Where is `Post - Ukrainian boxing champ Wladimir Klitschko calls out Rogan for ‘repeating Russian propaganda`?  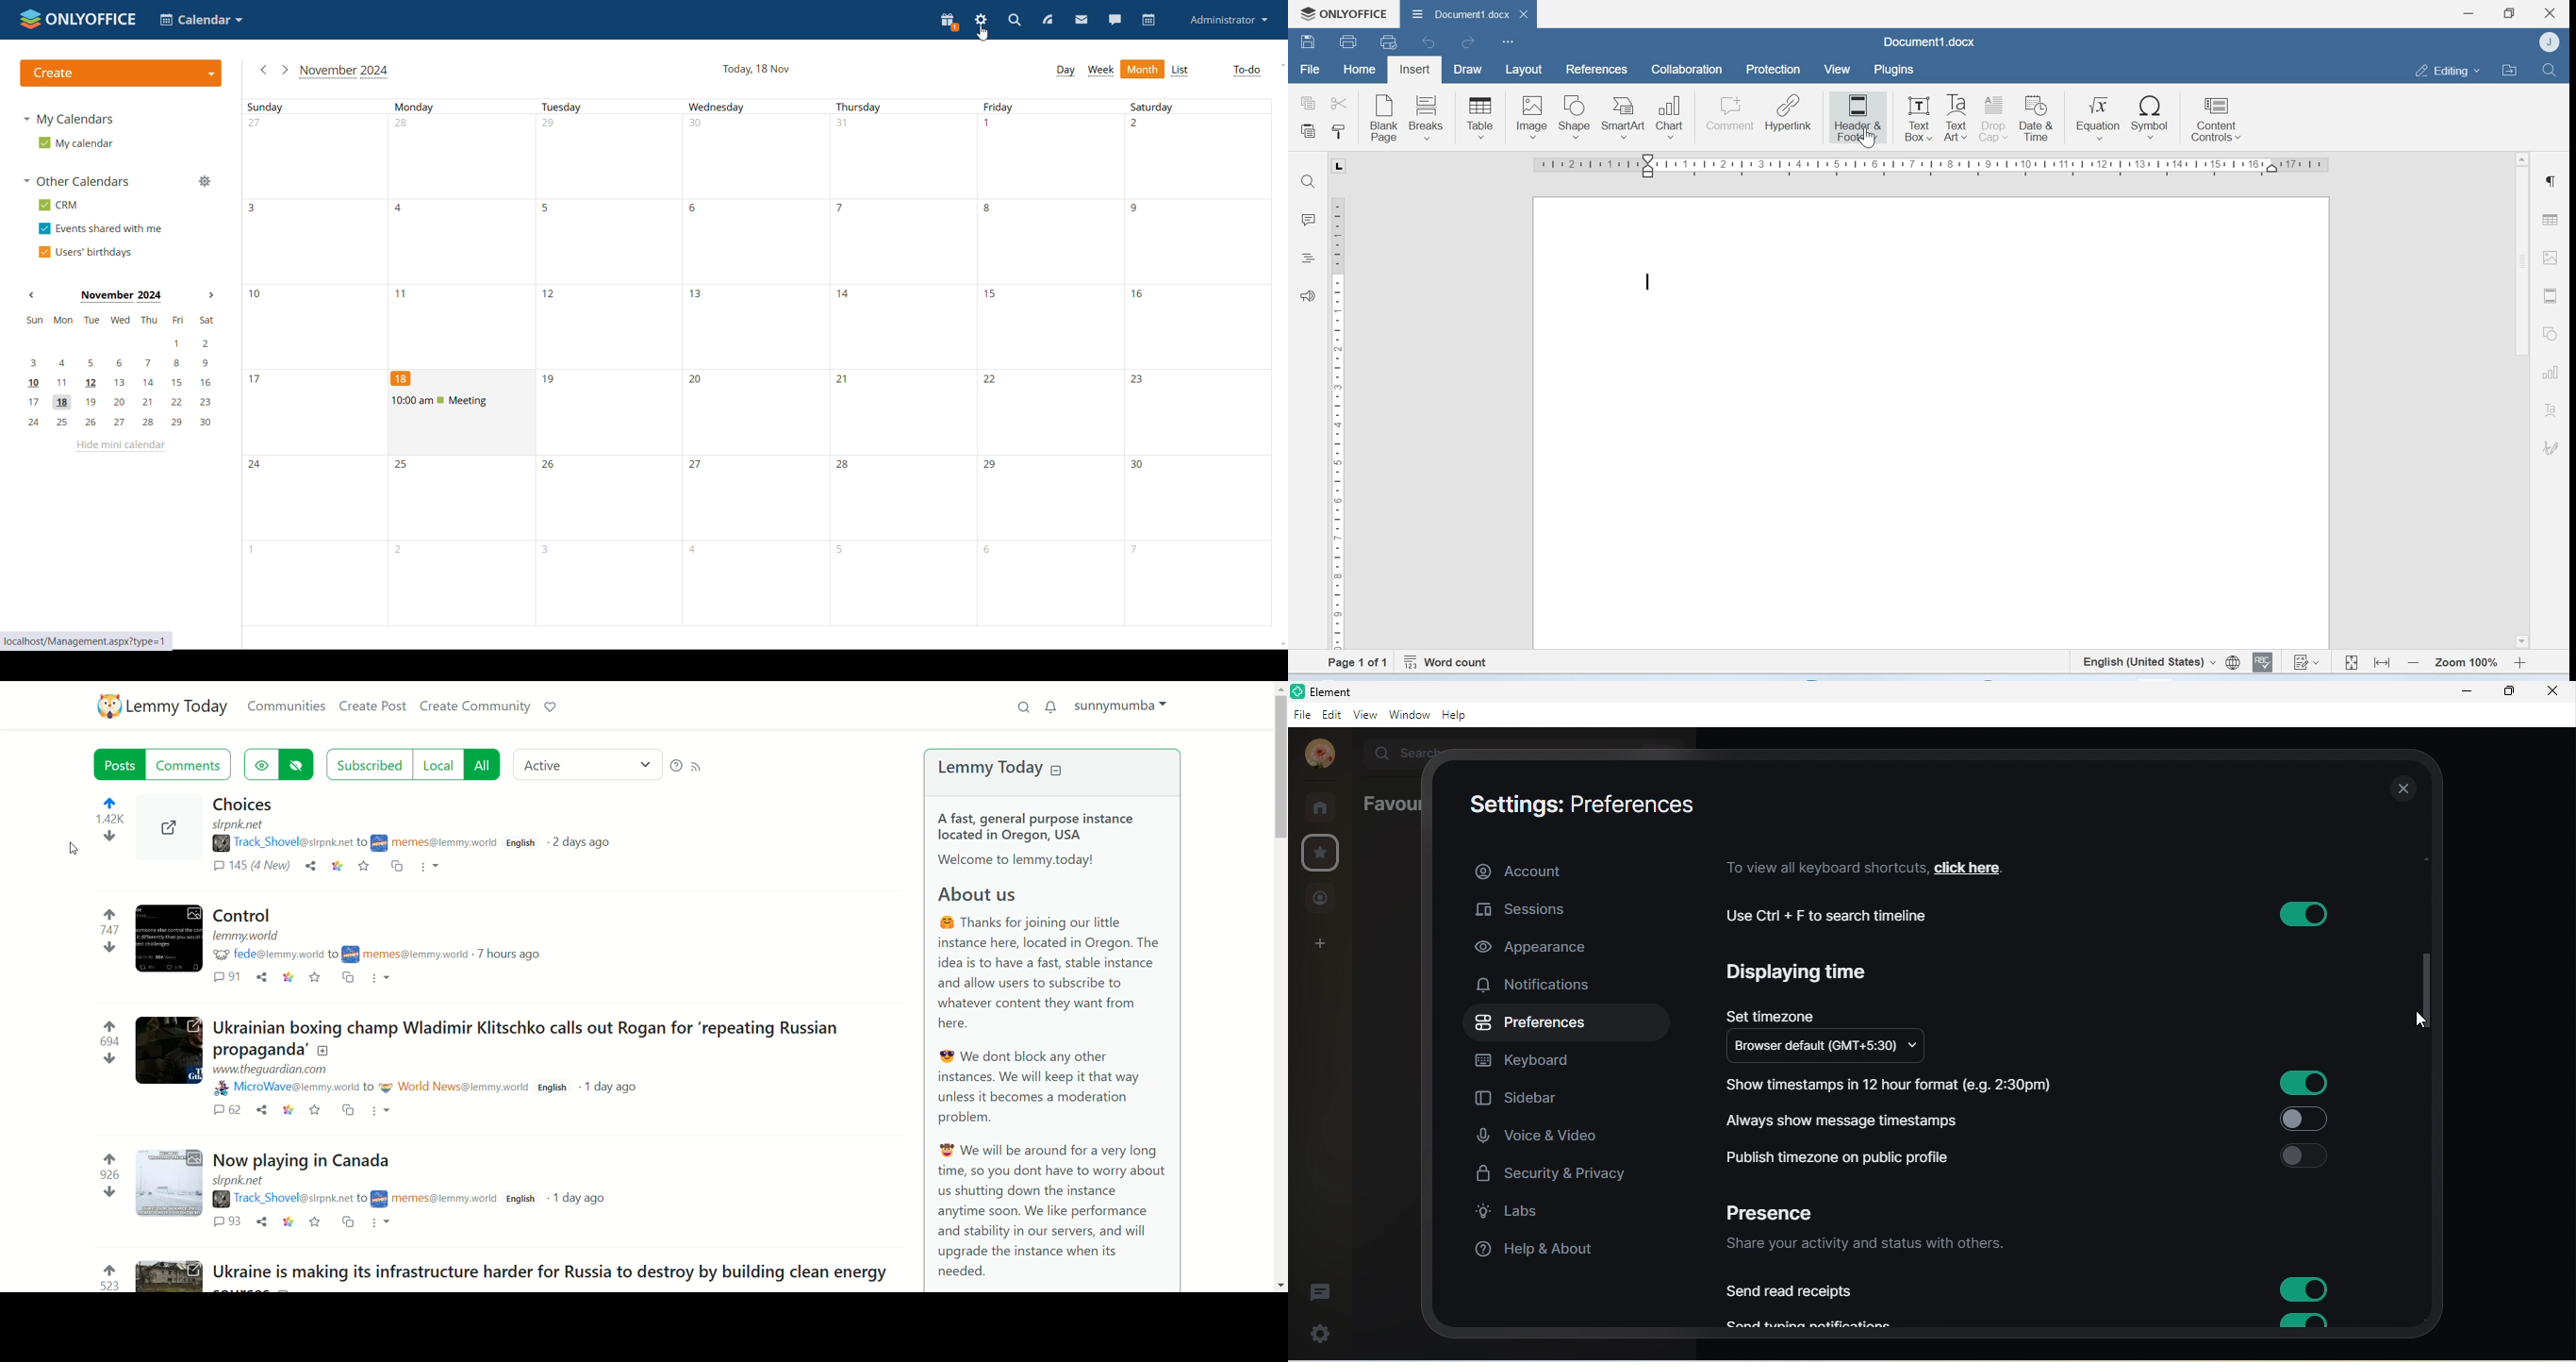
Post - Ukrainian boxing champ Wladimir Klitschko calls out Rogan for ‘repeating Russian propaganda is located at coordinates (550, 1038).